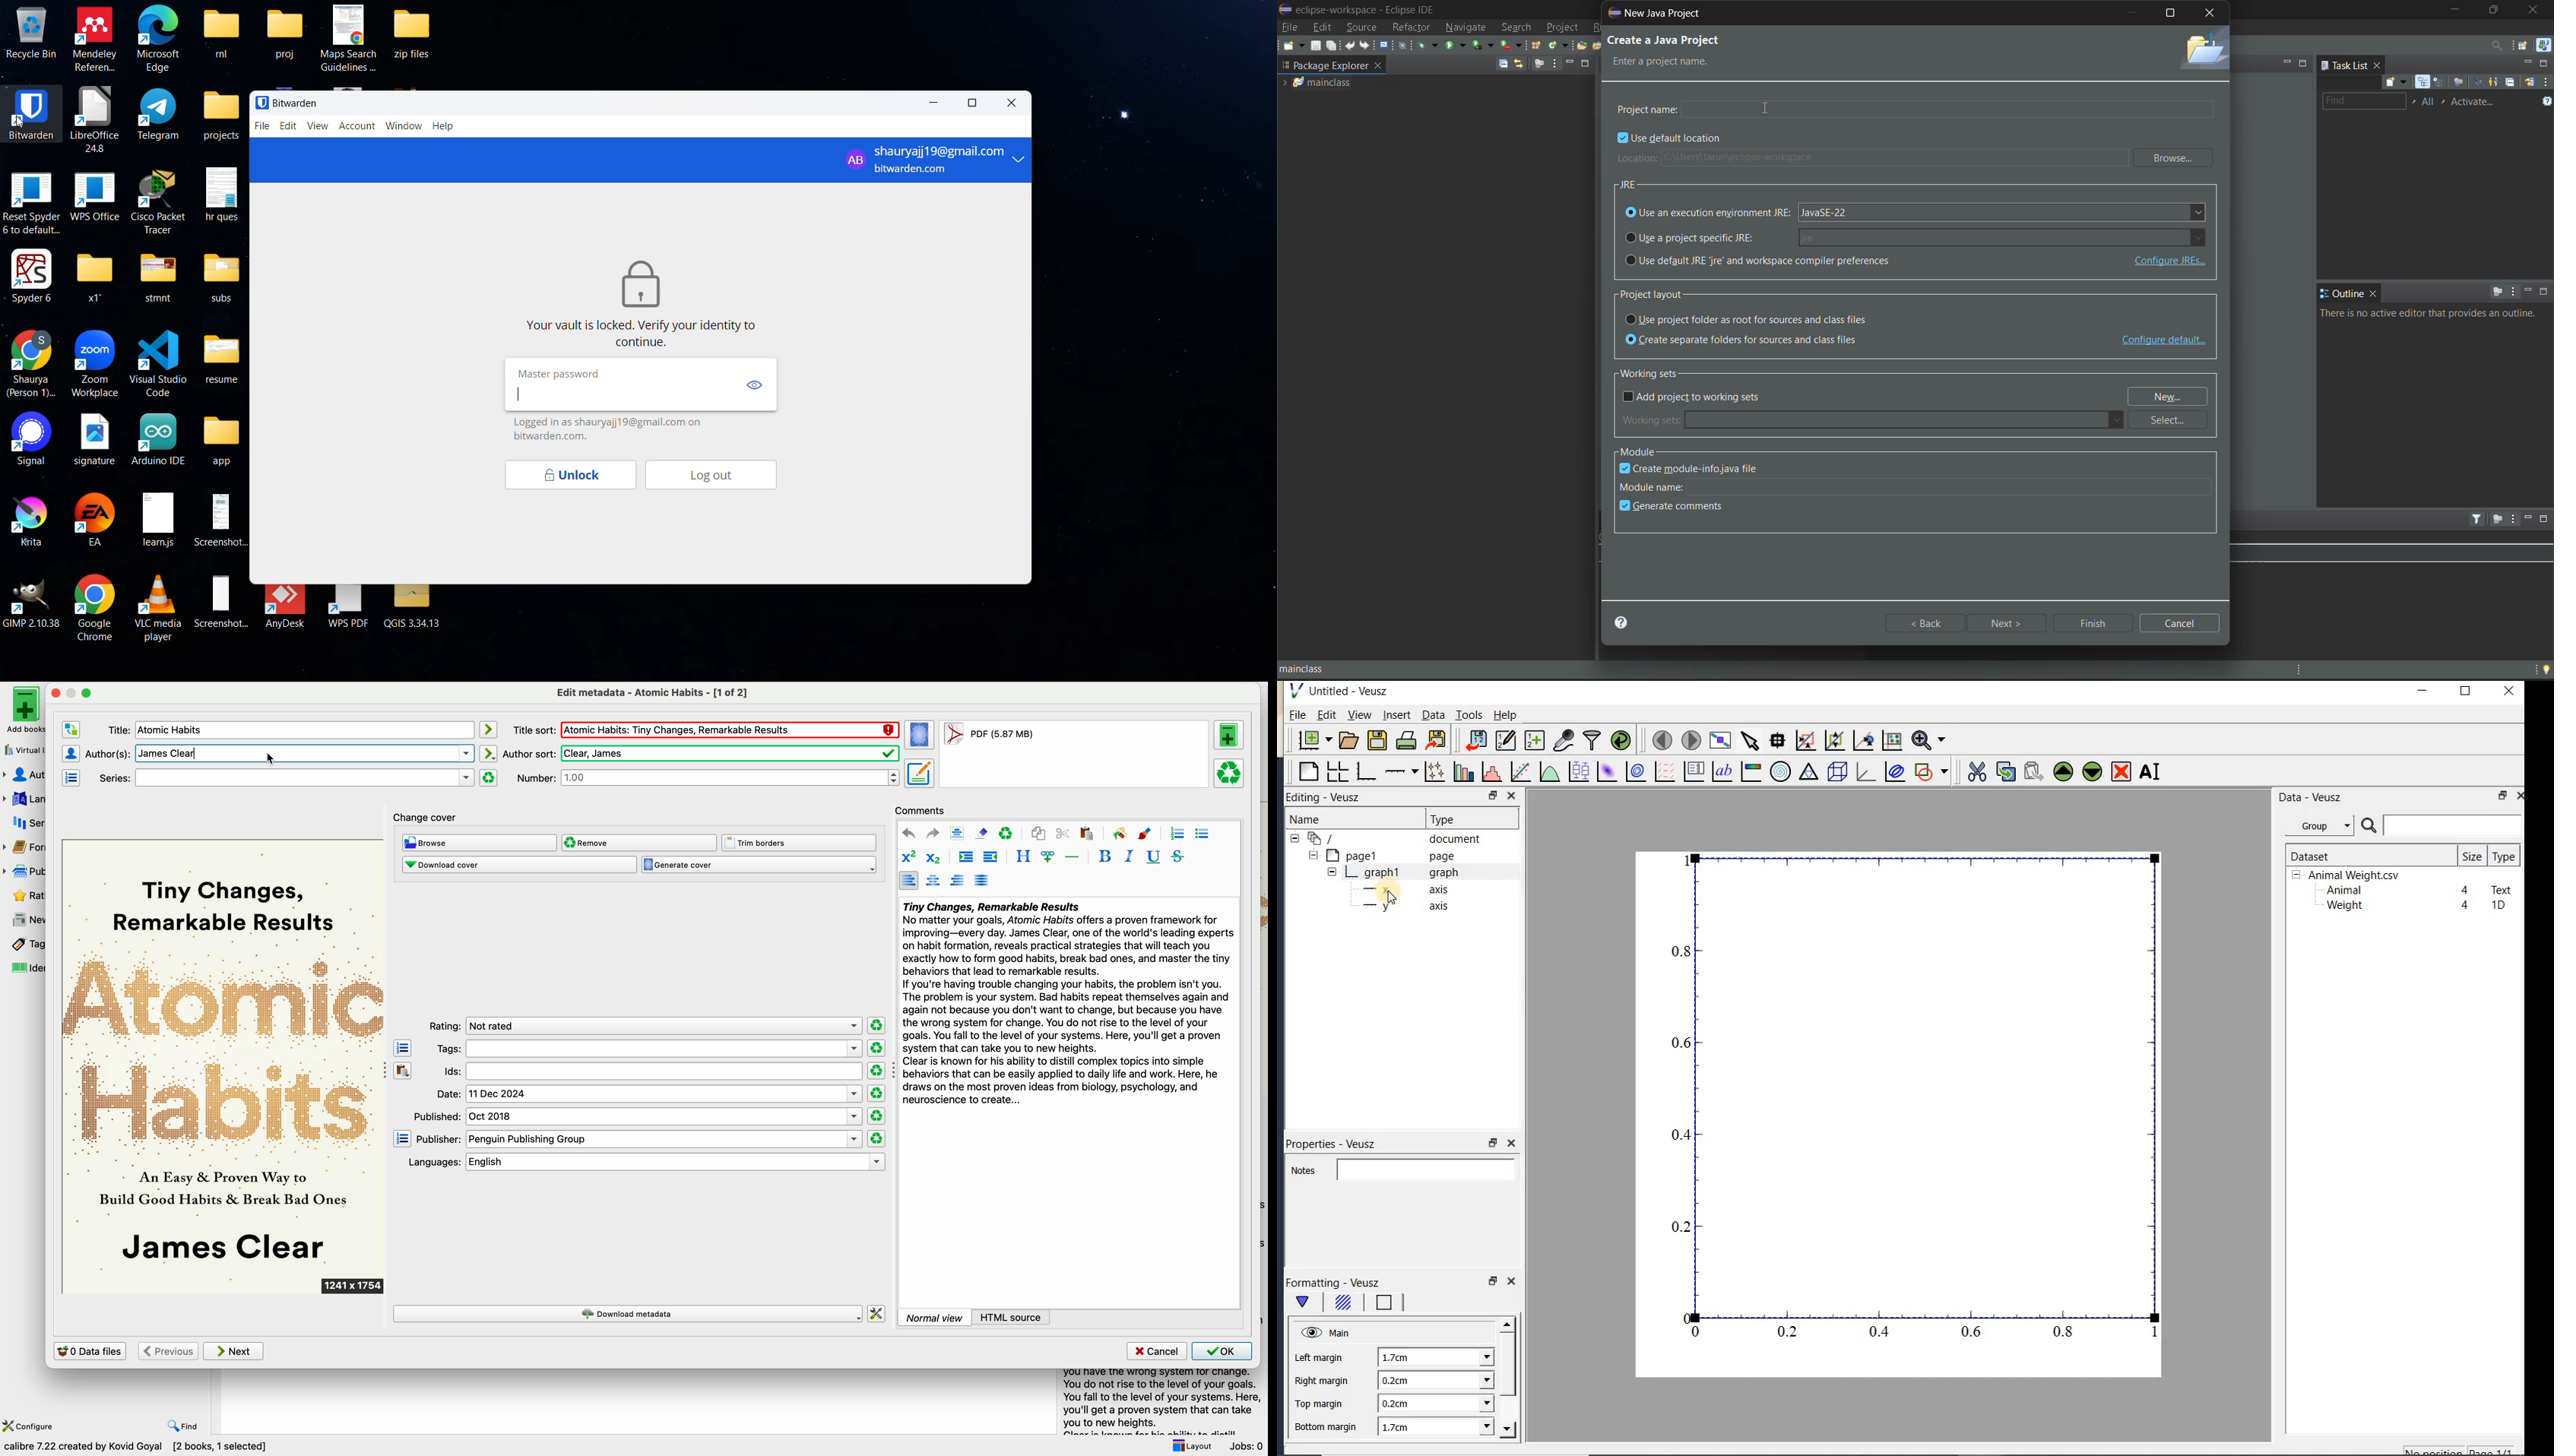 This screenshot has width=2576, height=1456. I want to click on maximize window, so click(79, 692).